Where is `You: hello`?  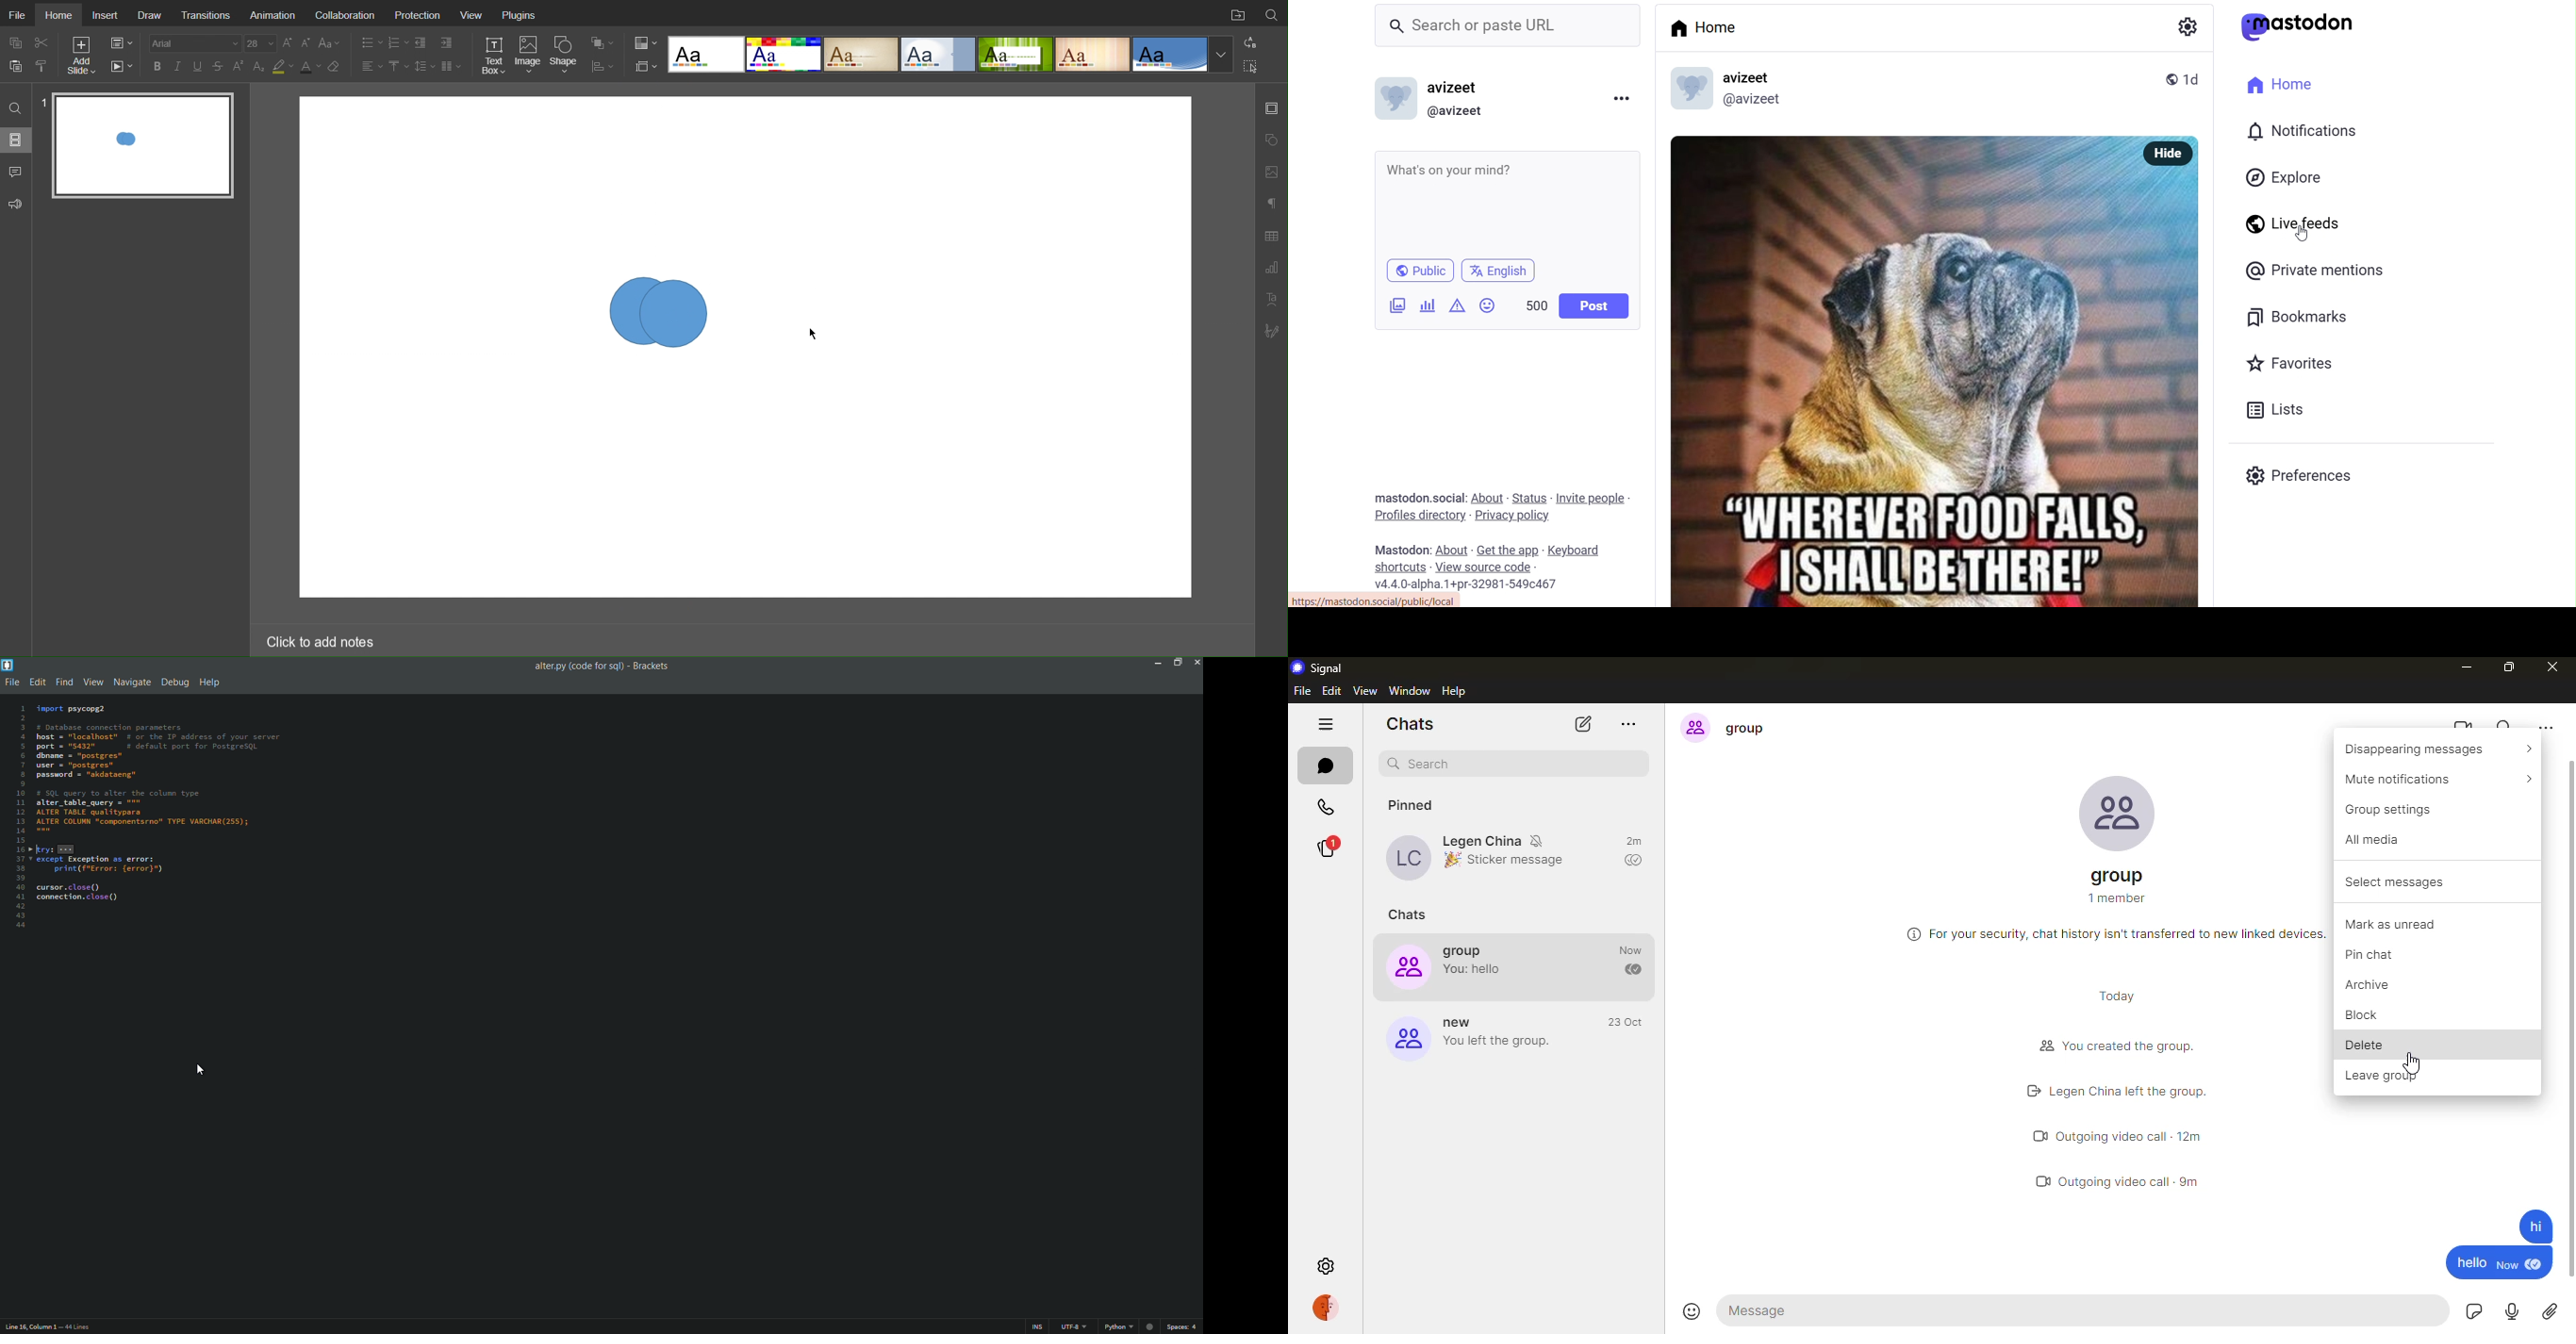 You: hello is located at coordinates (1473, 970).